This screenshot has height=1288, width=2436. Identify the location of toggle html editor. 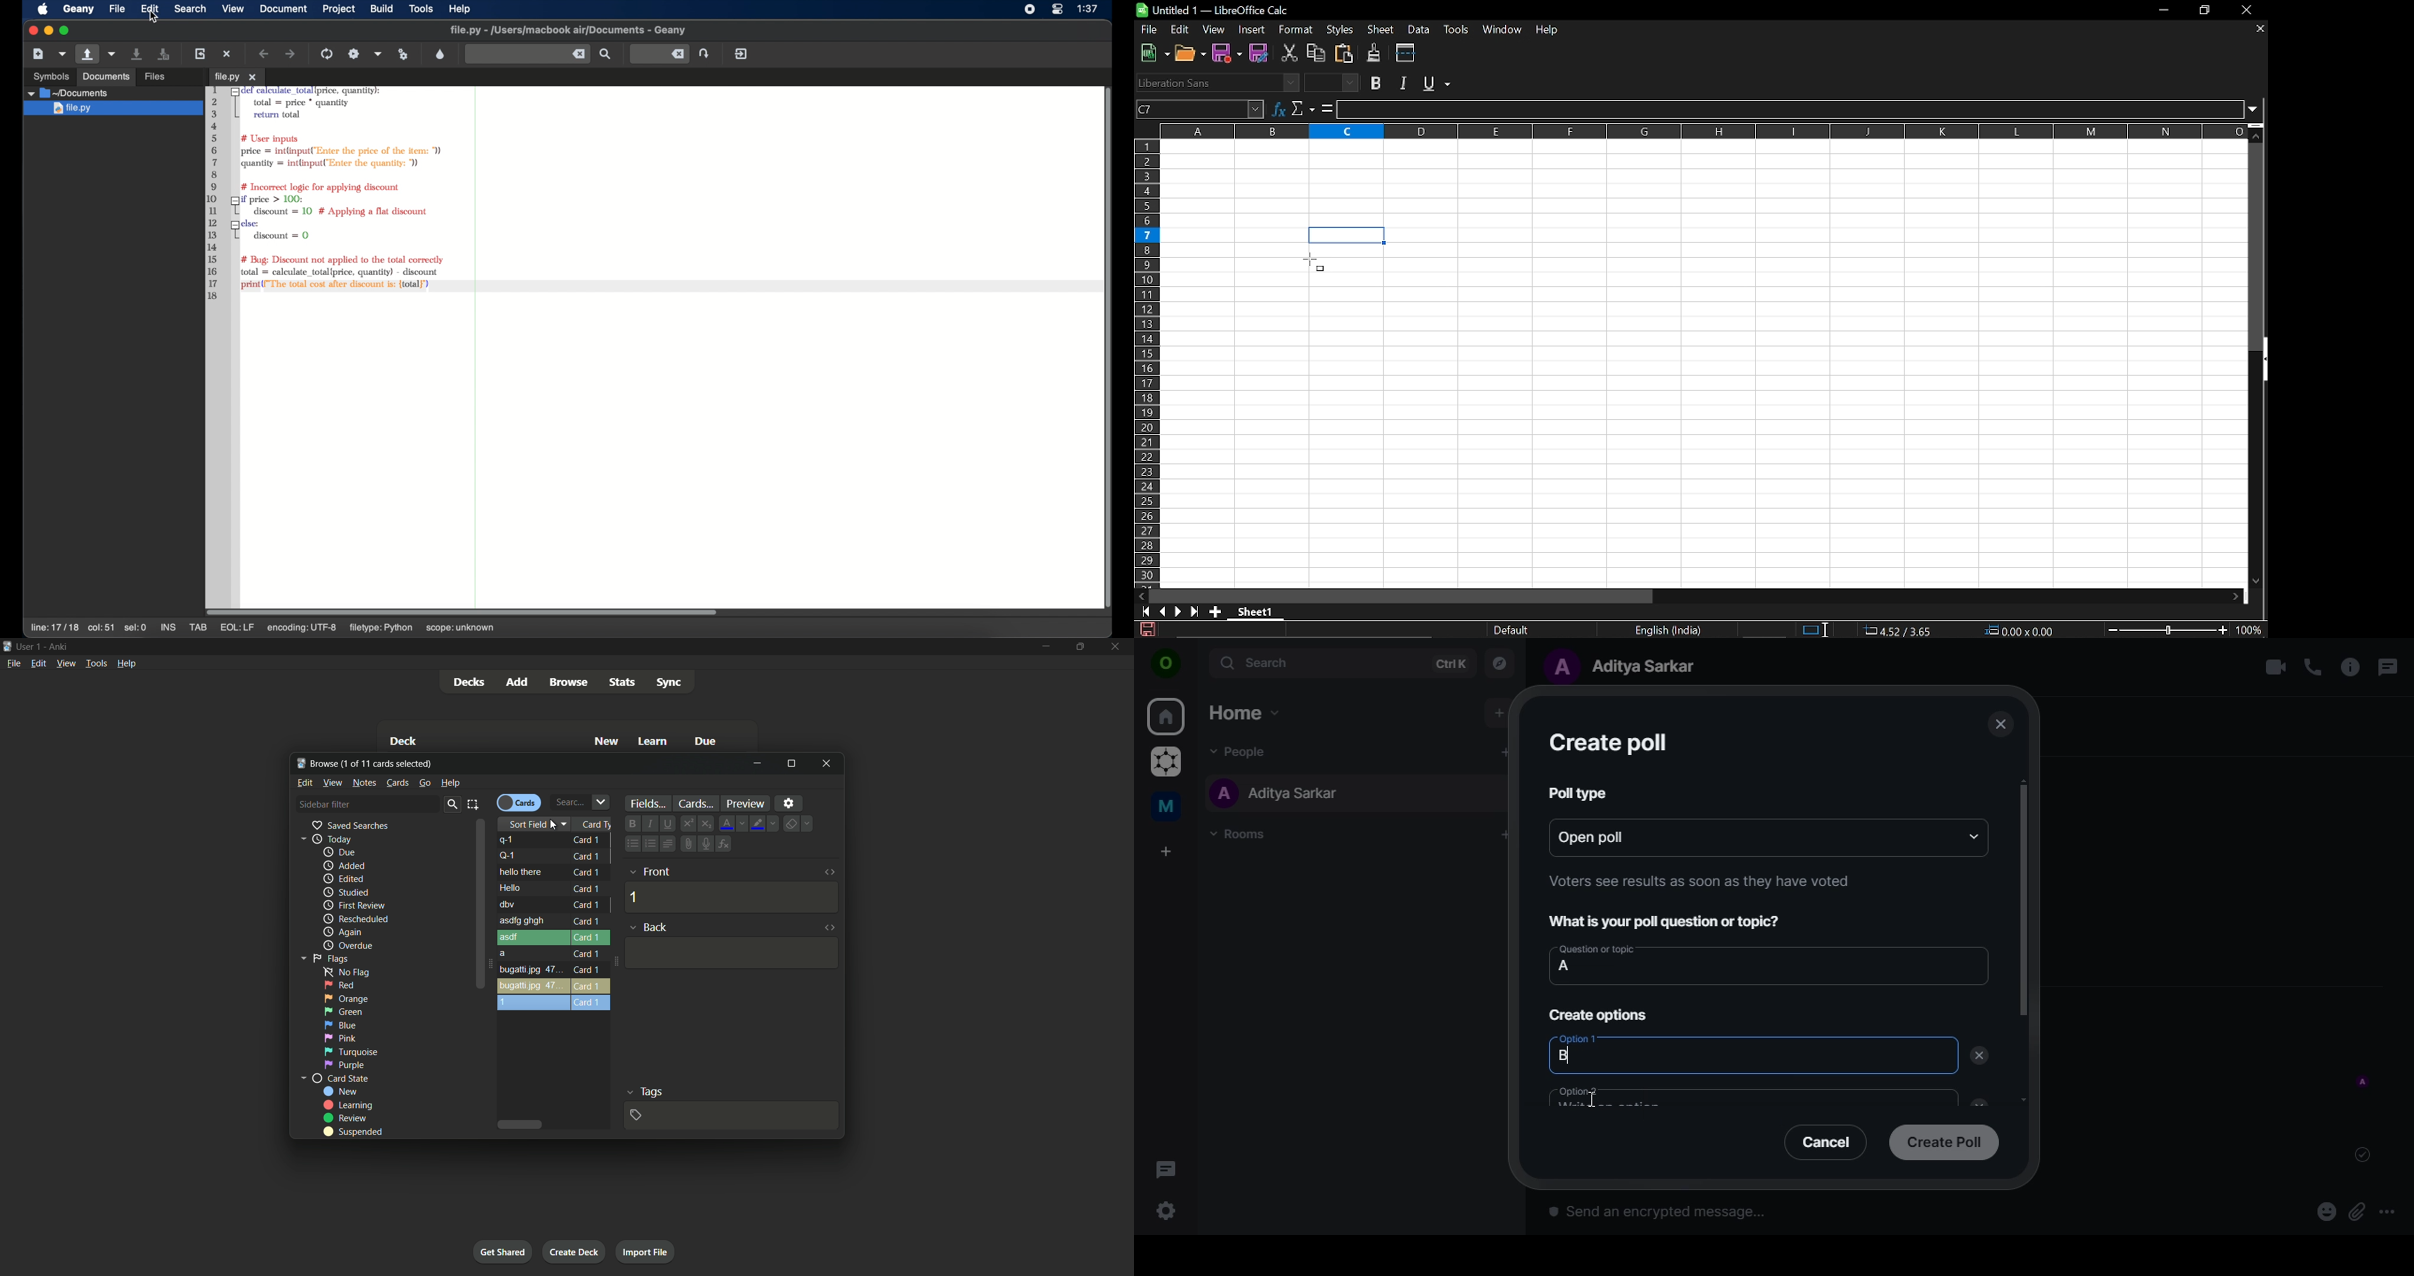
(829, 927).